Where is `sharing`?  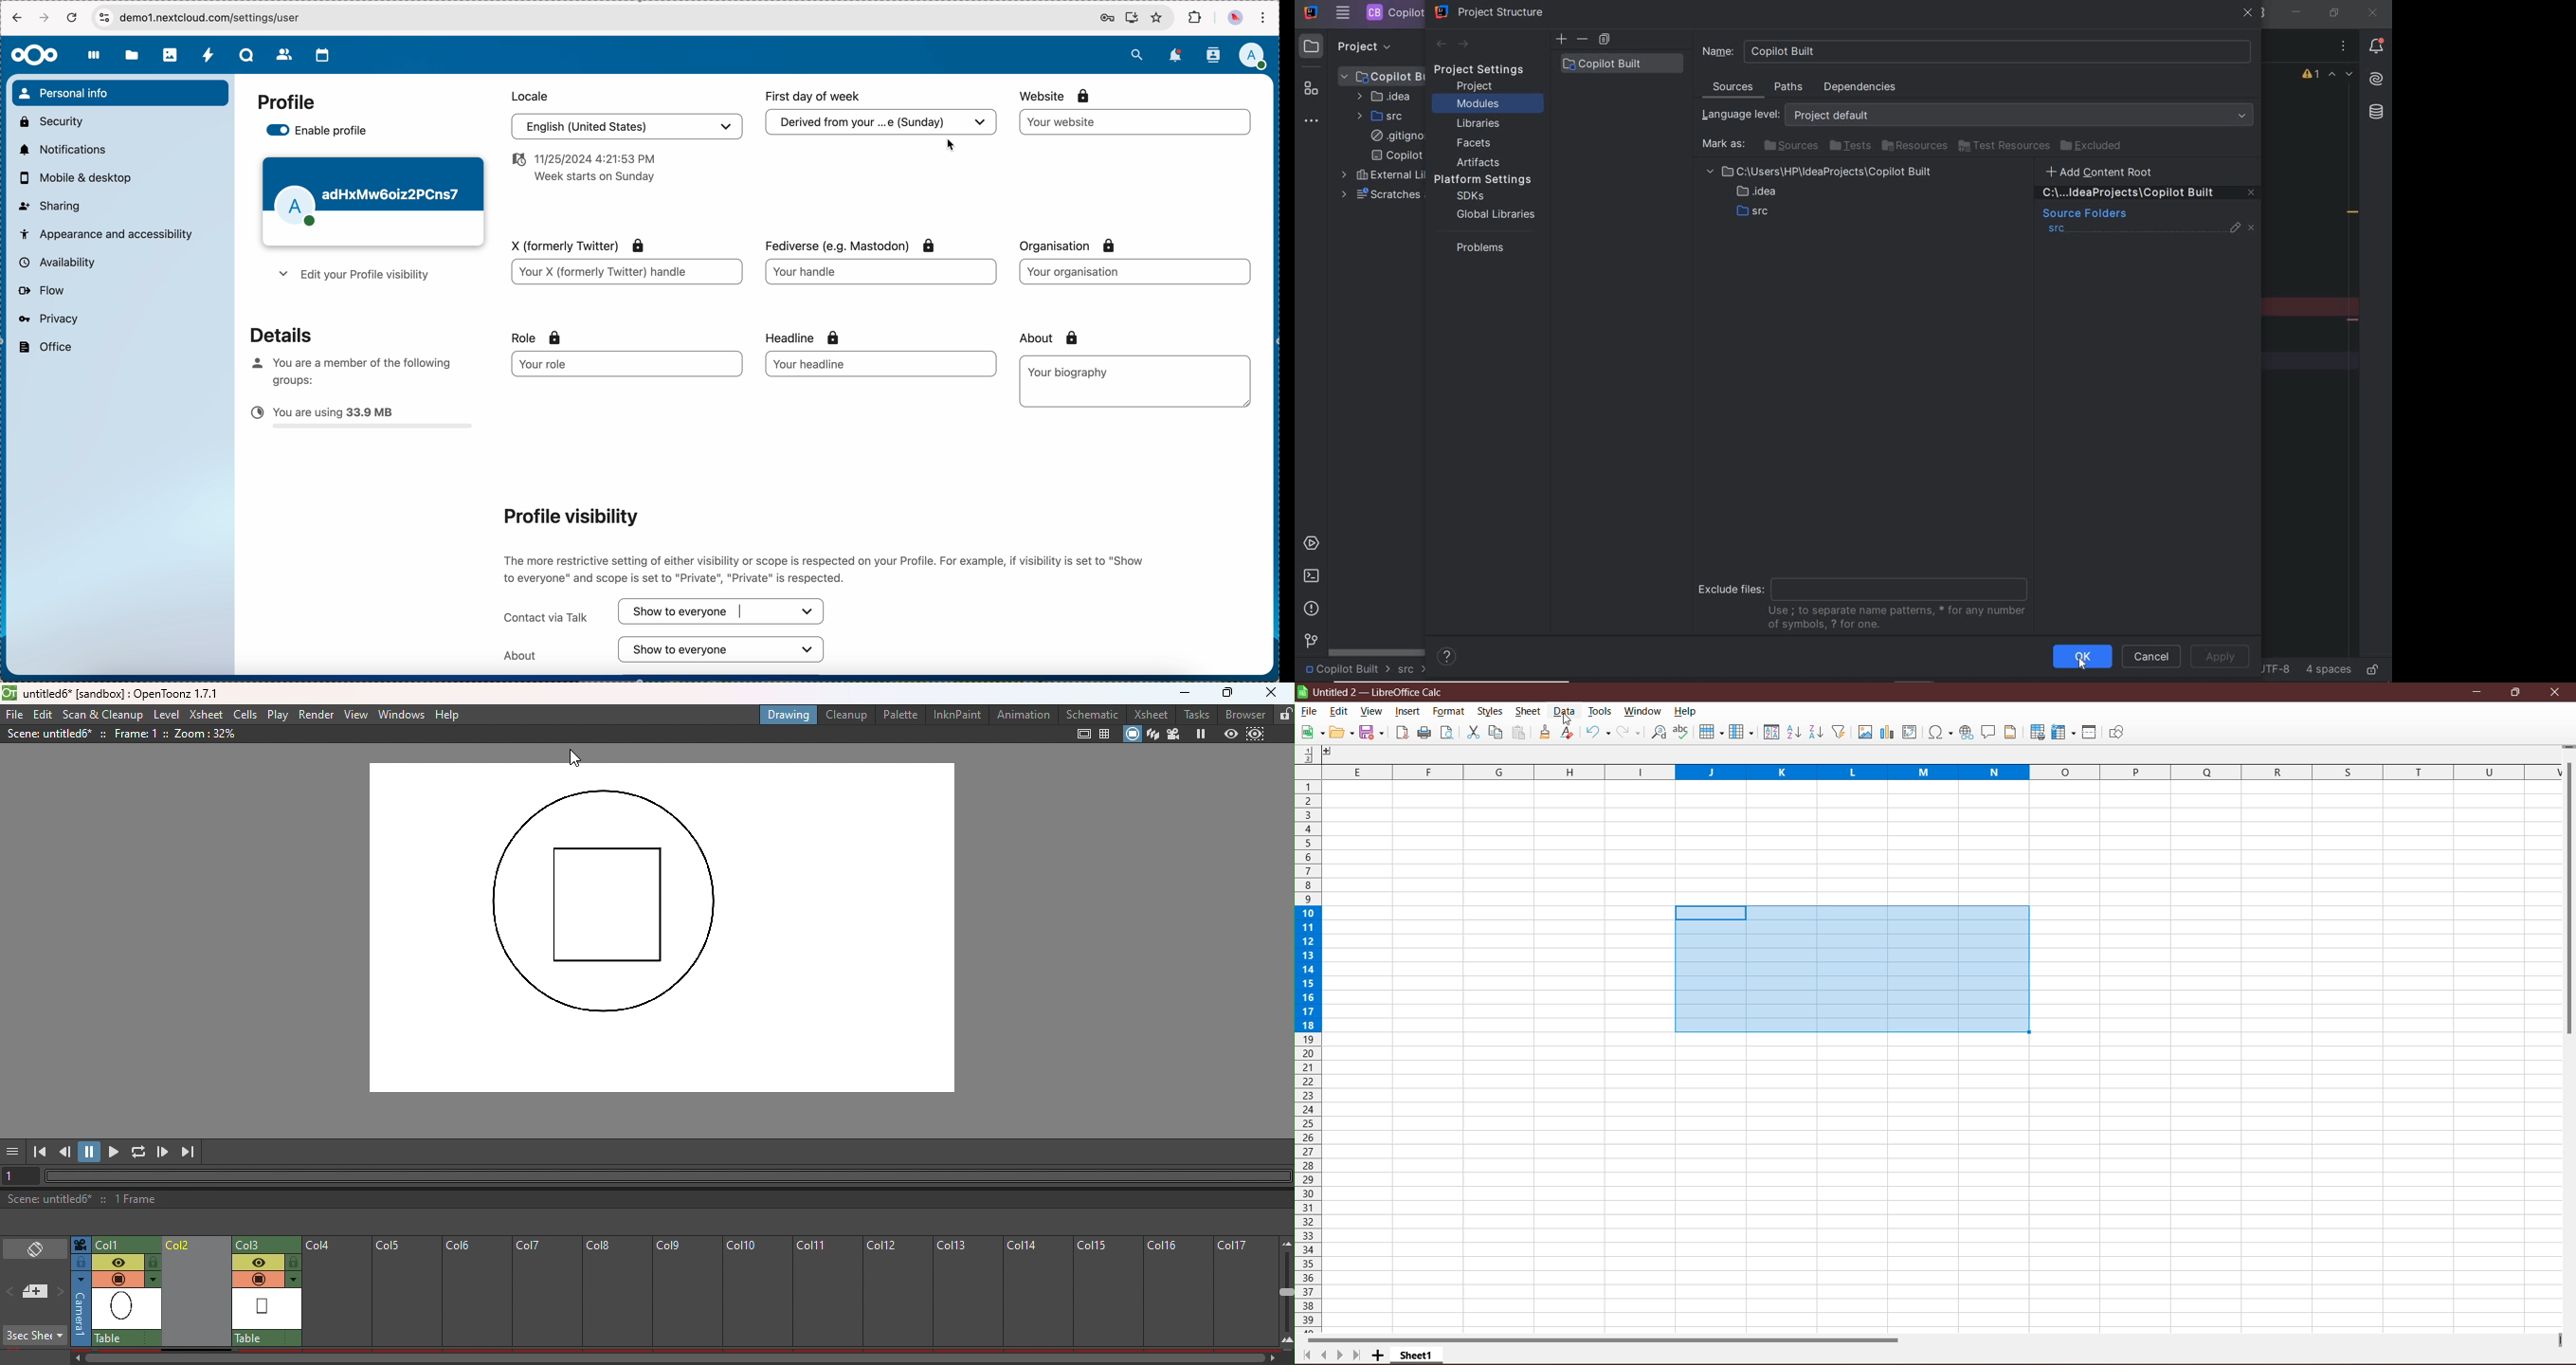
sharing is located at coordinates (50, 205).